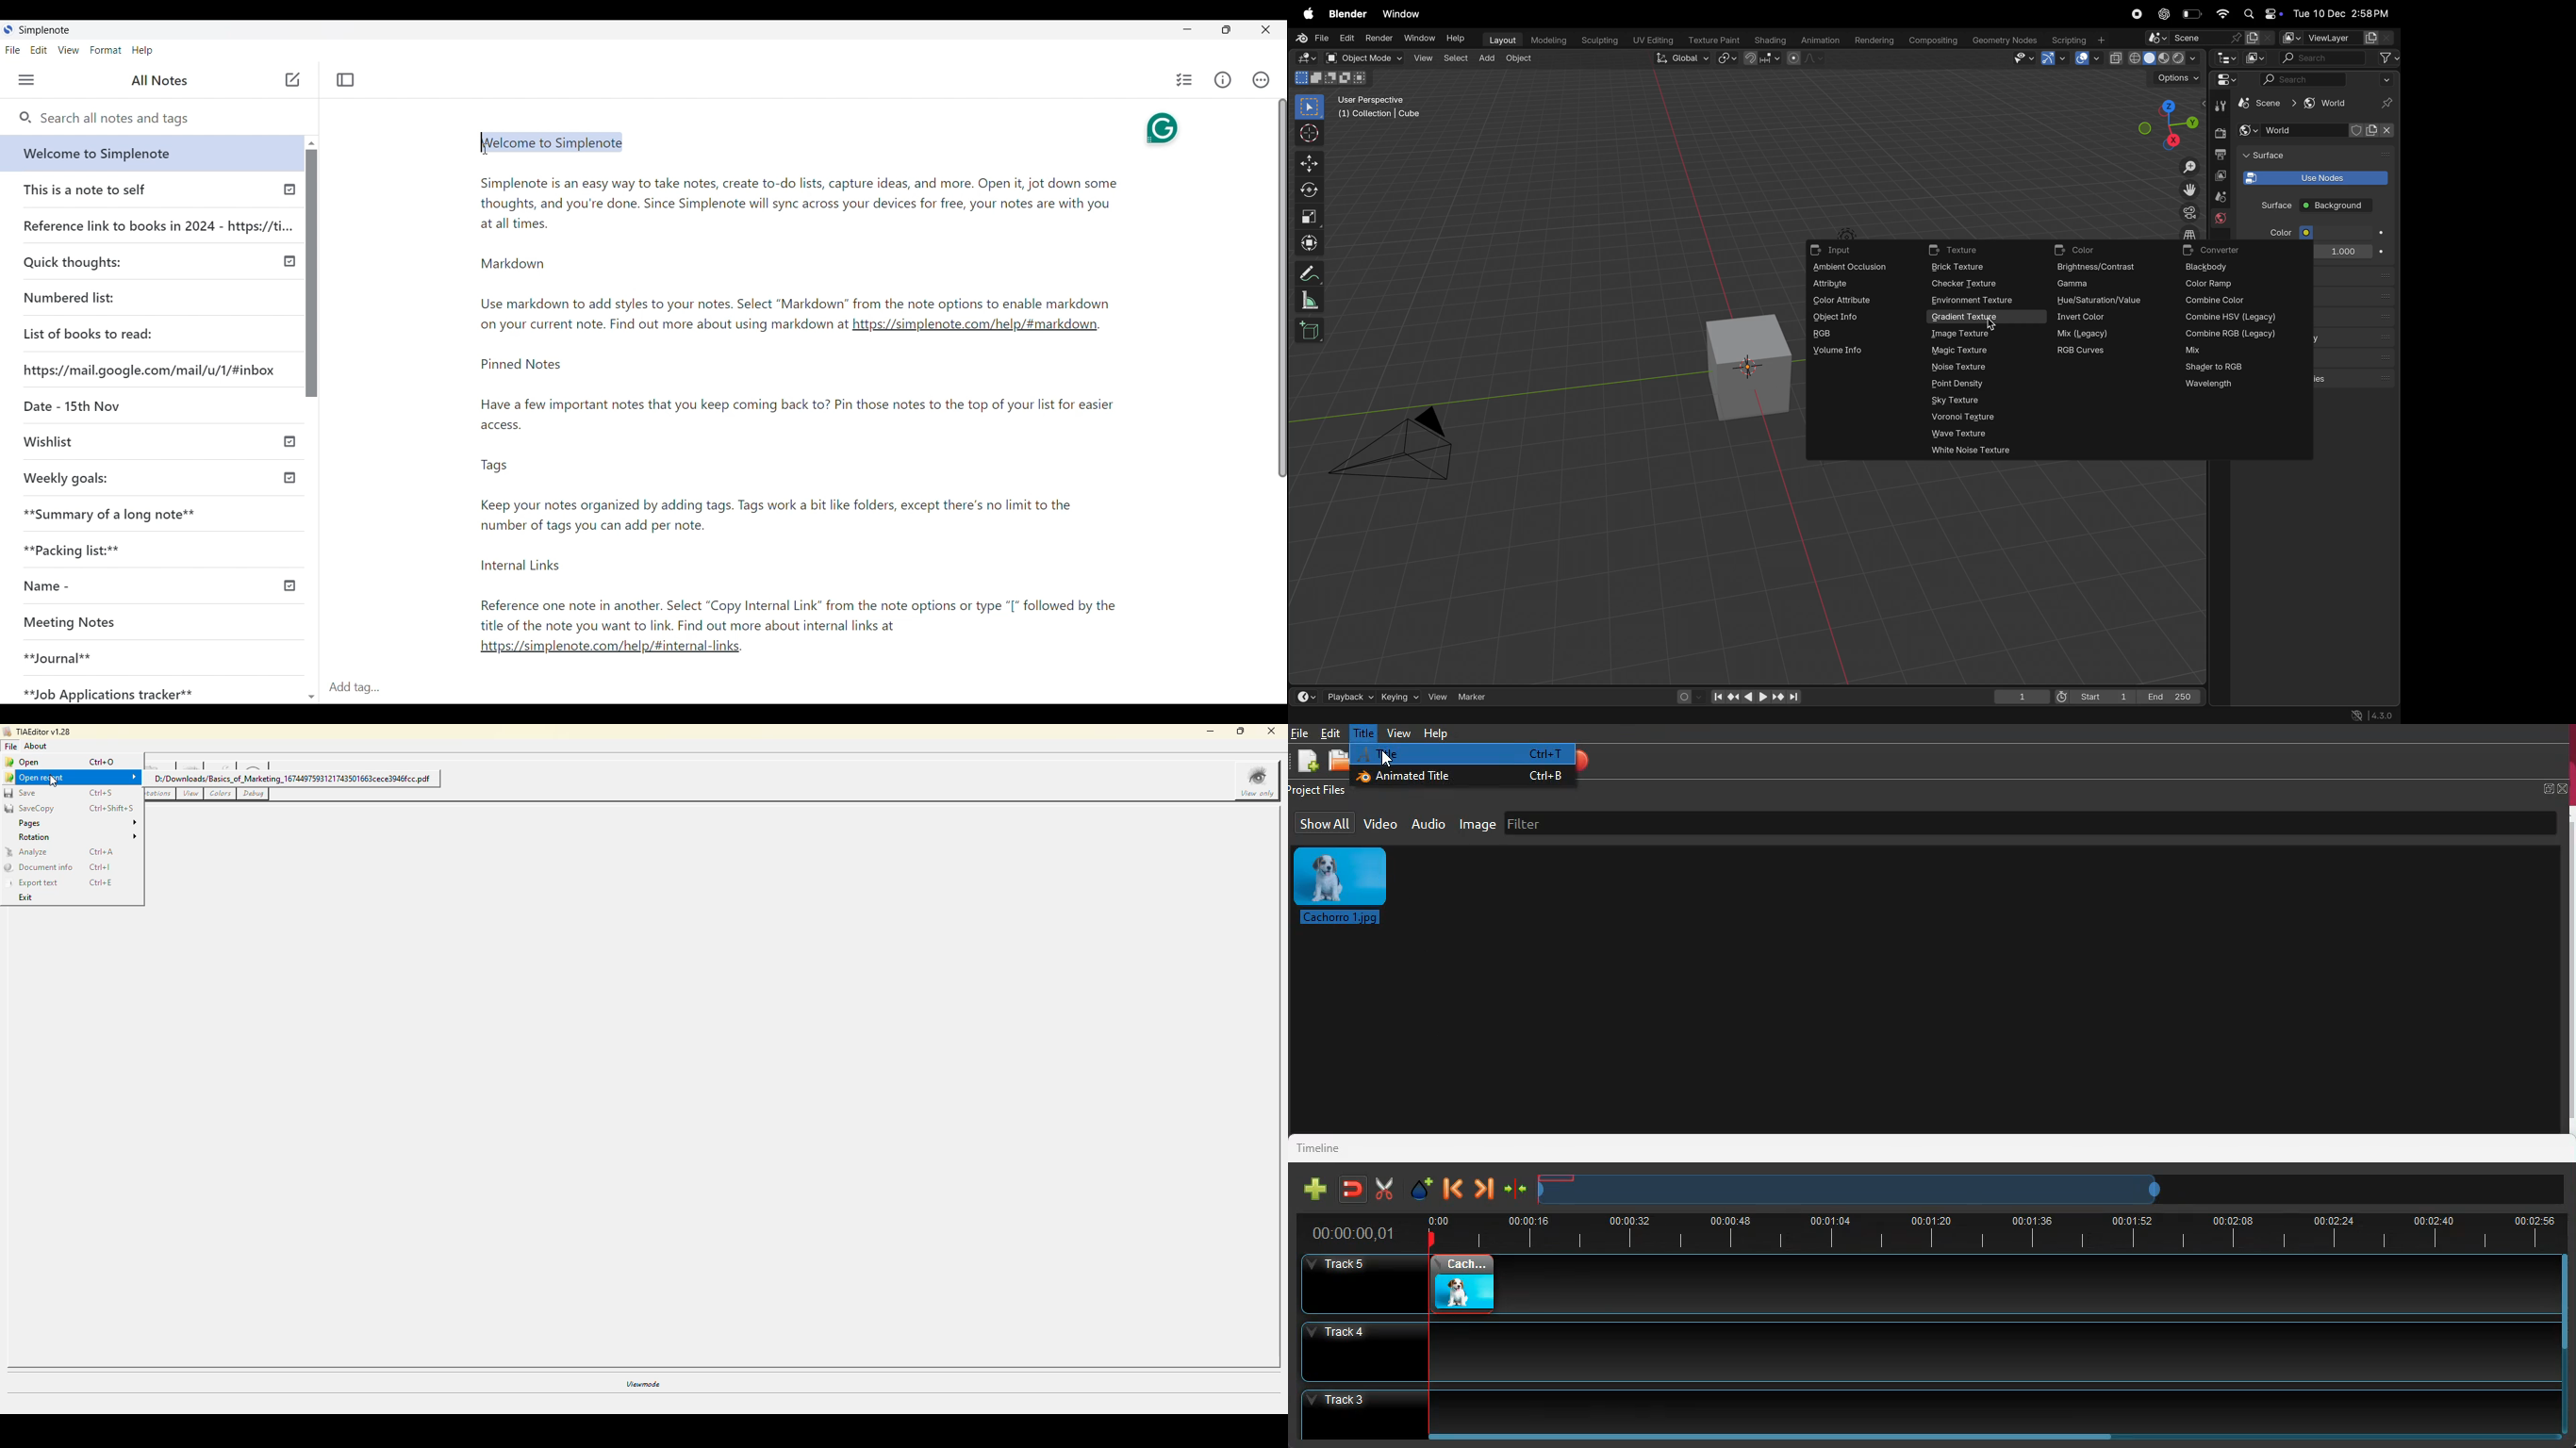 The height and width of the screenshot is (1456, 2576). I want to click on Animation, so click(1819, 41).